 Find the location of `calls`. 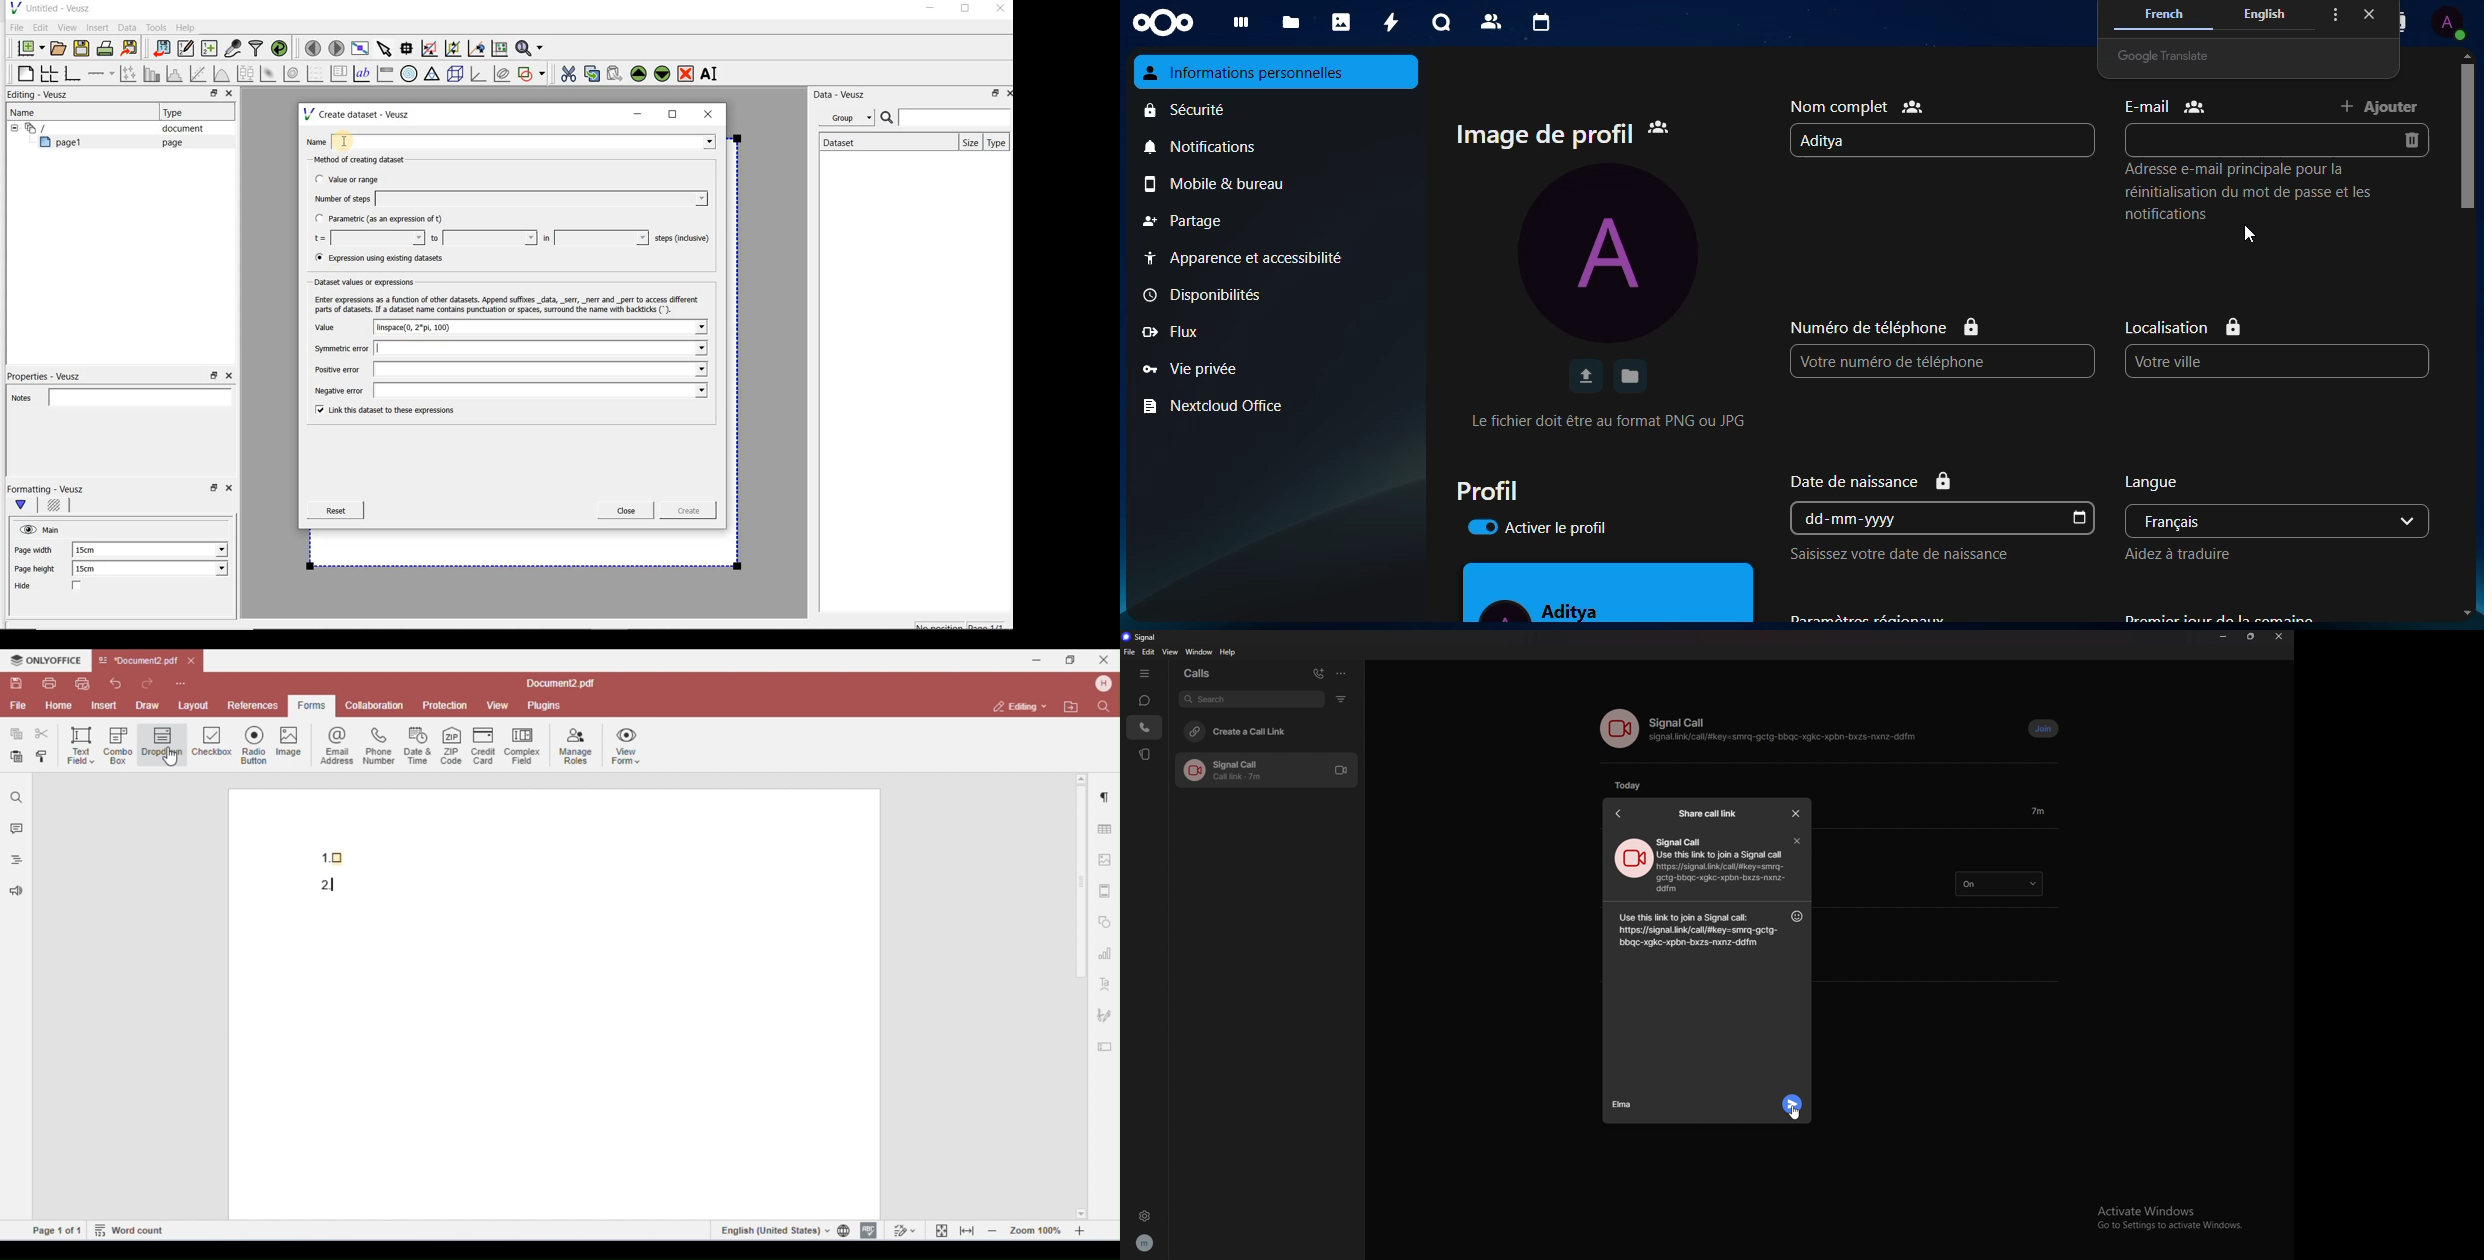

calls is located at coordinates (1204, 673).